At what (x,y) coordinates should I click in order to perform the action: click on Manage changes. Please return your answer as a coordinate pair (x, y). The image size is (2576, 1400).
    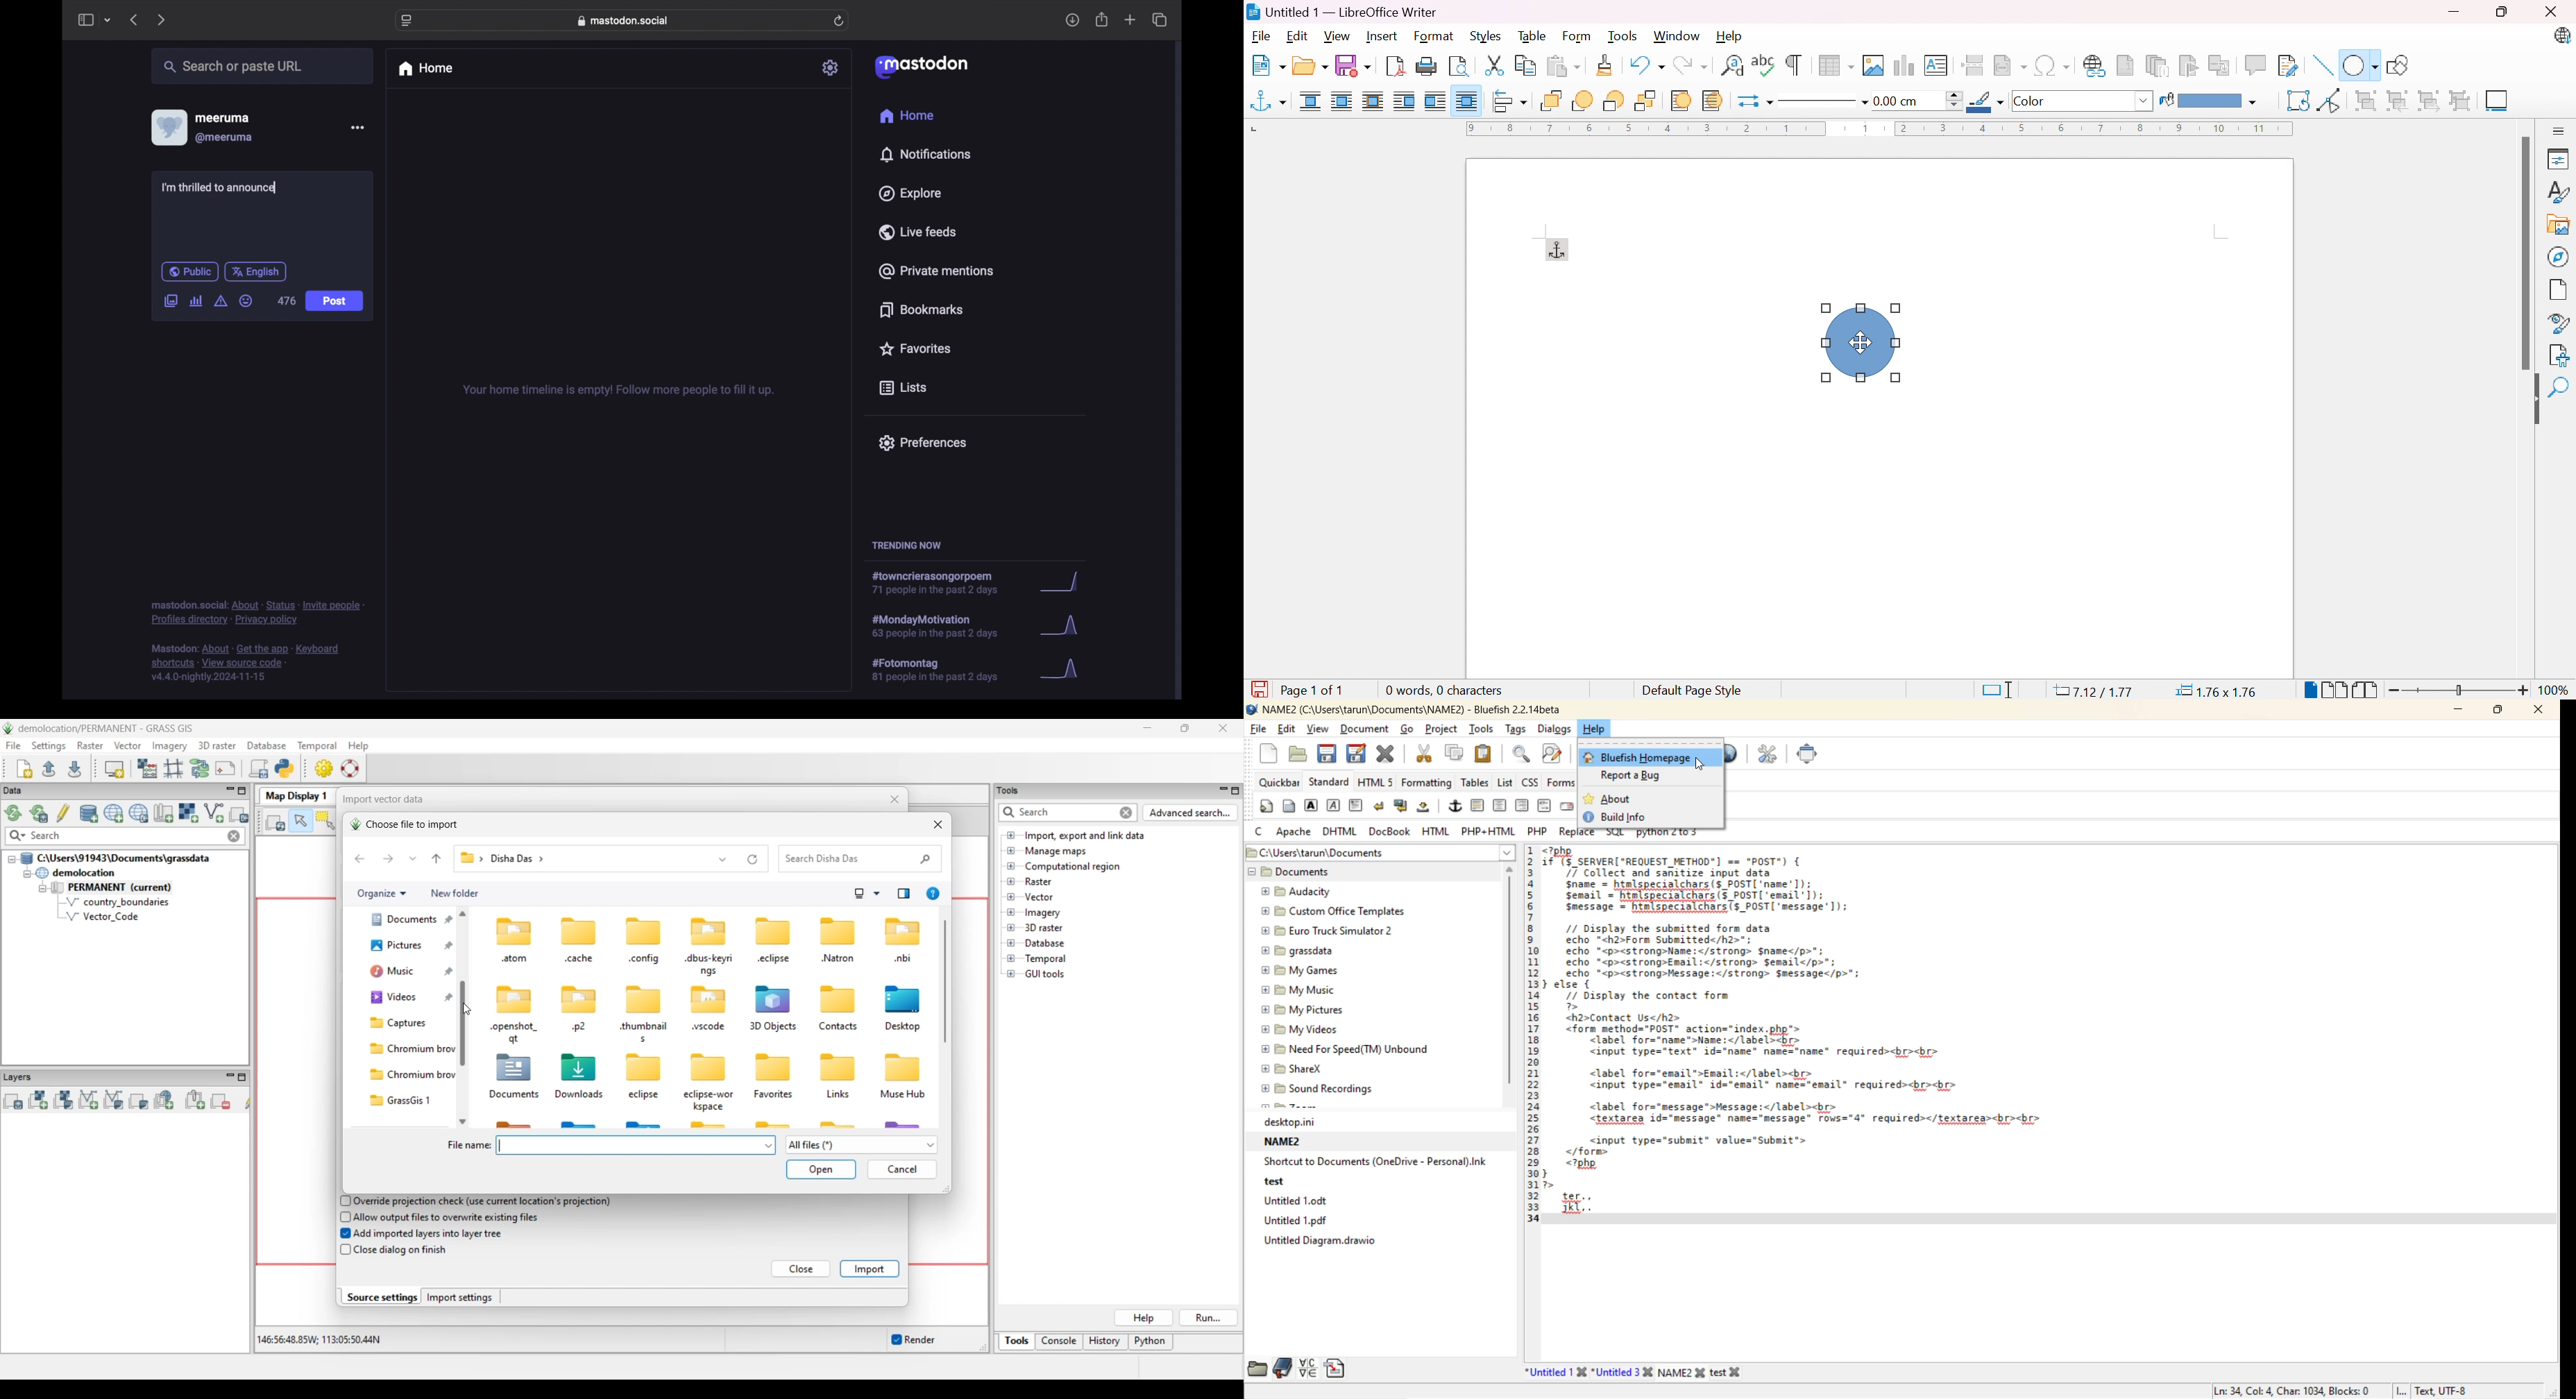
    Looking at the image, I should click on (2562, 354).